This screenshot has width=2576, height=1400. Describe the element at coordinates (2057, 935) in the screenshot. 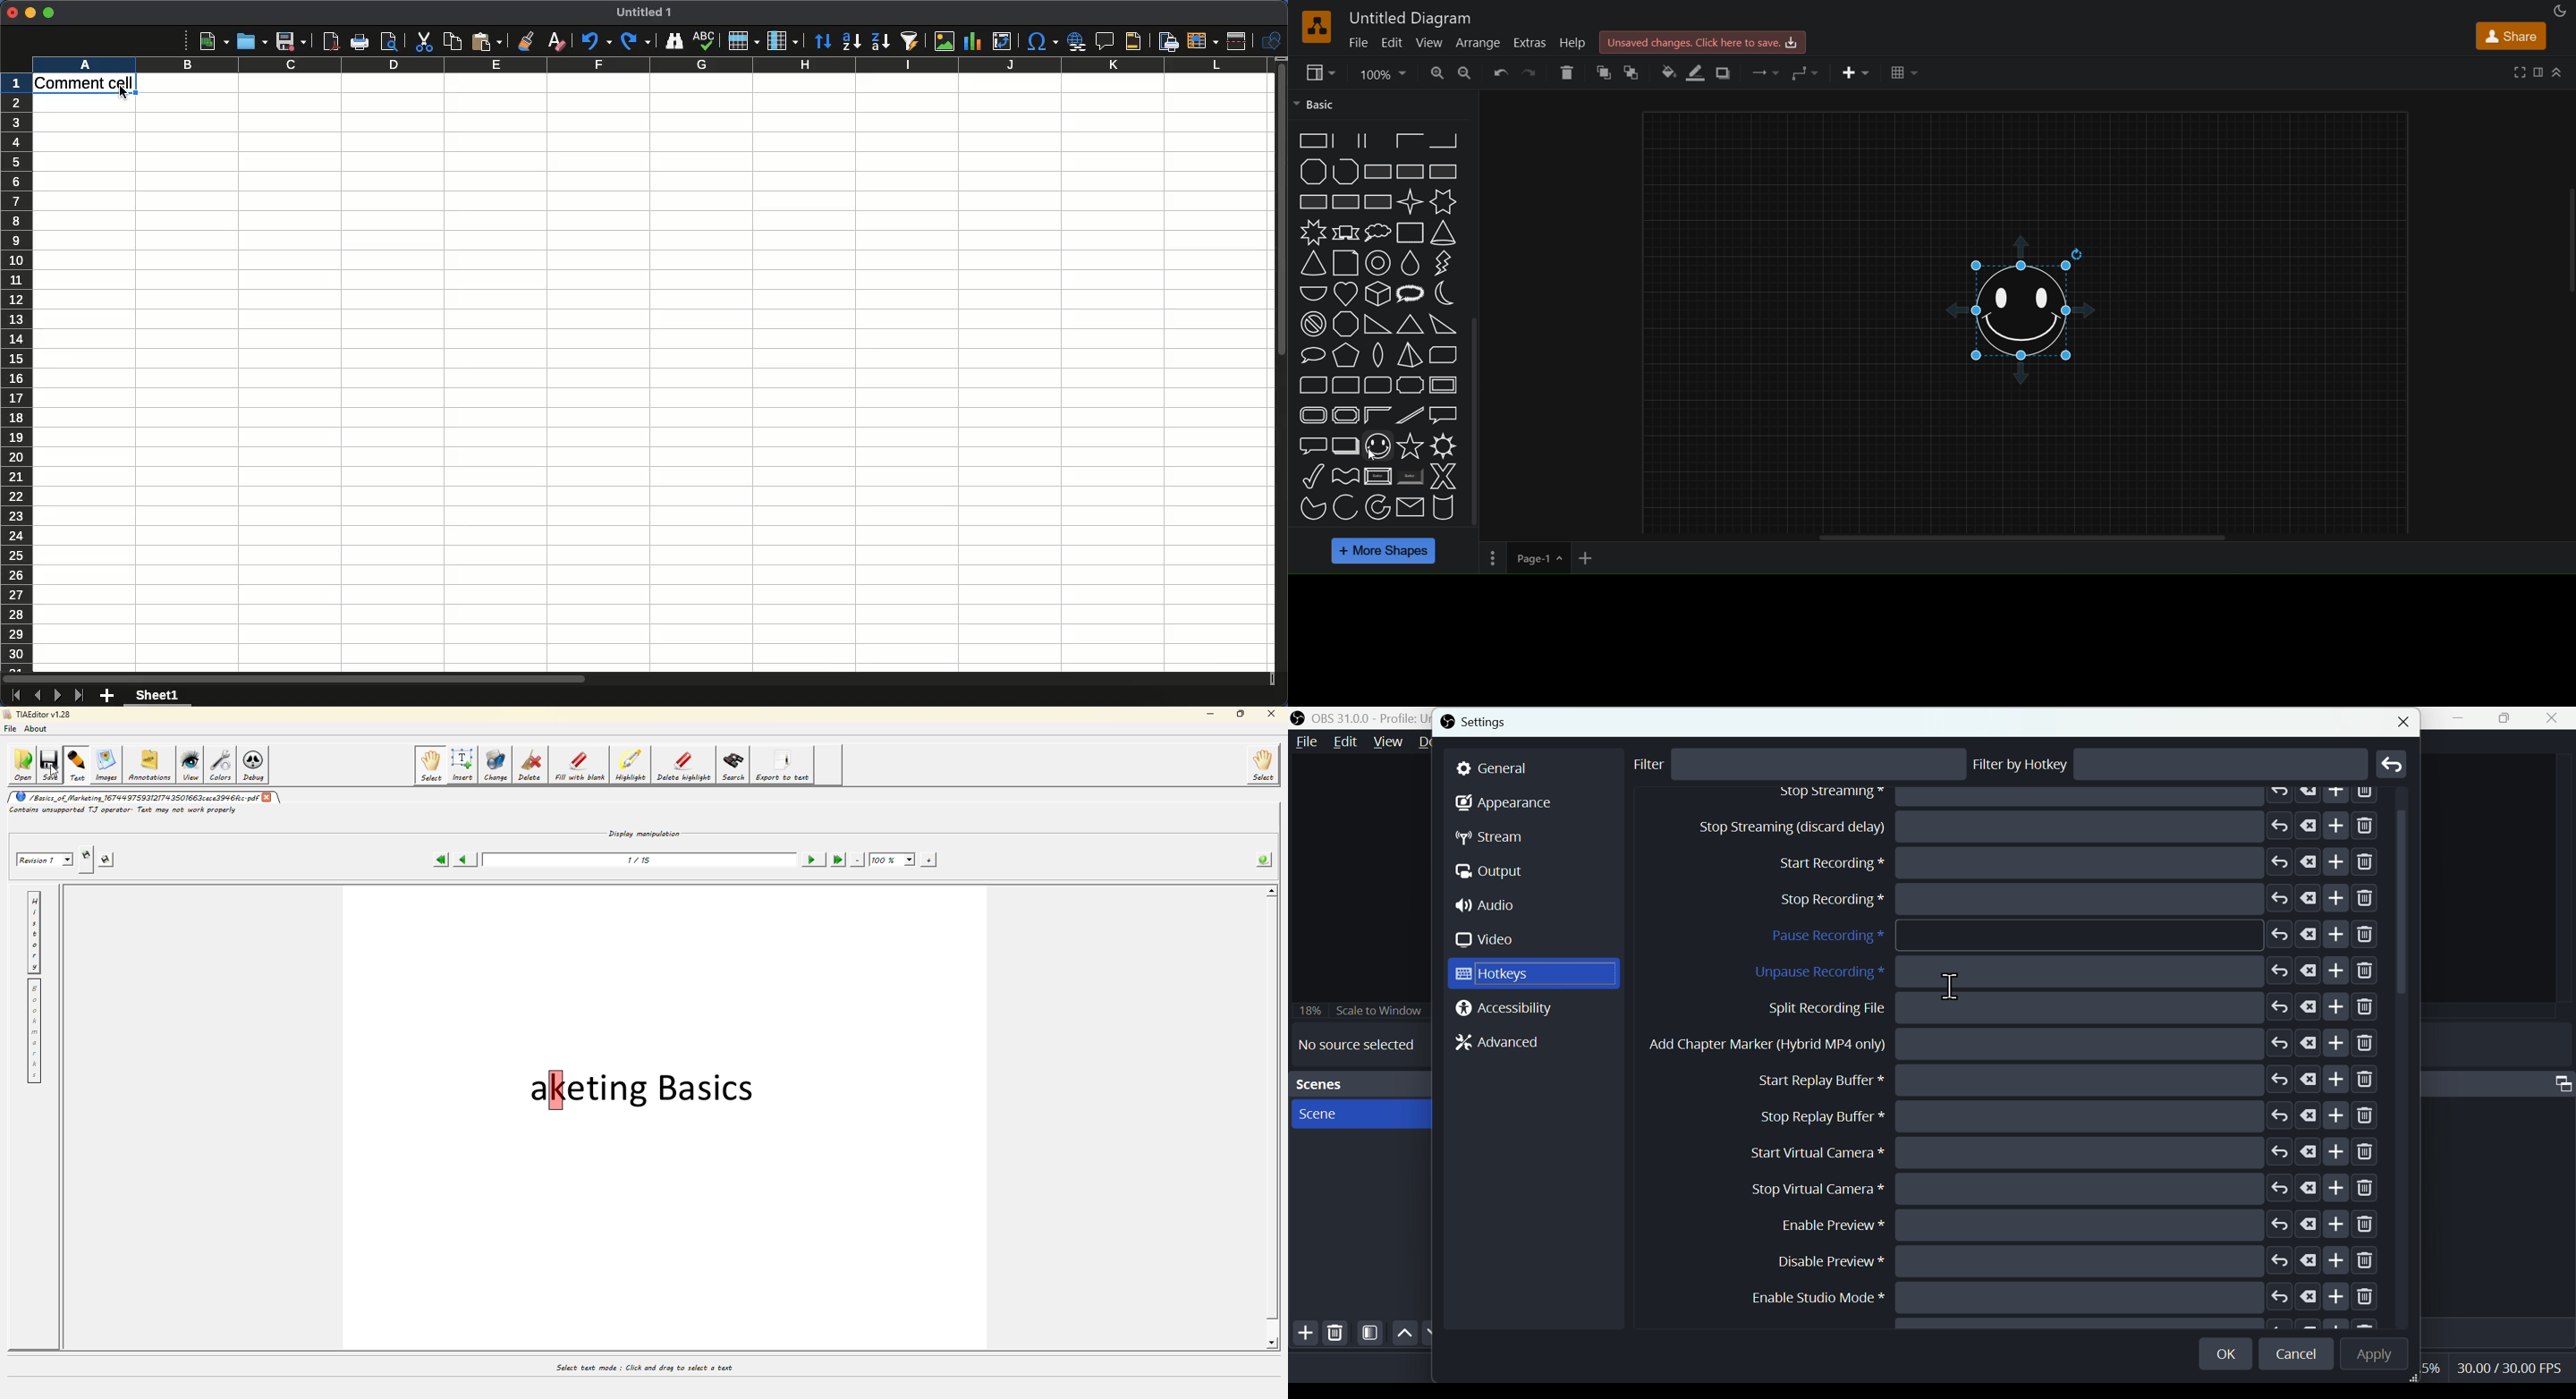

I see `Pause recording` at that location.